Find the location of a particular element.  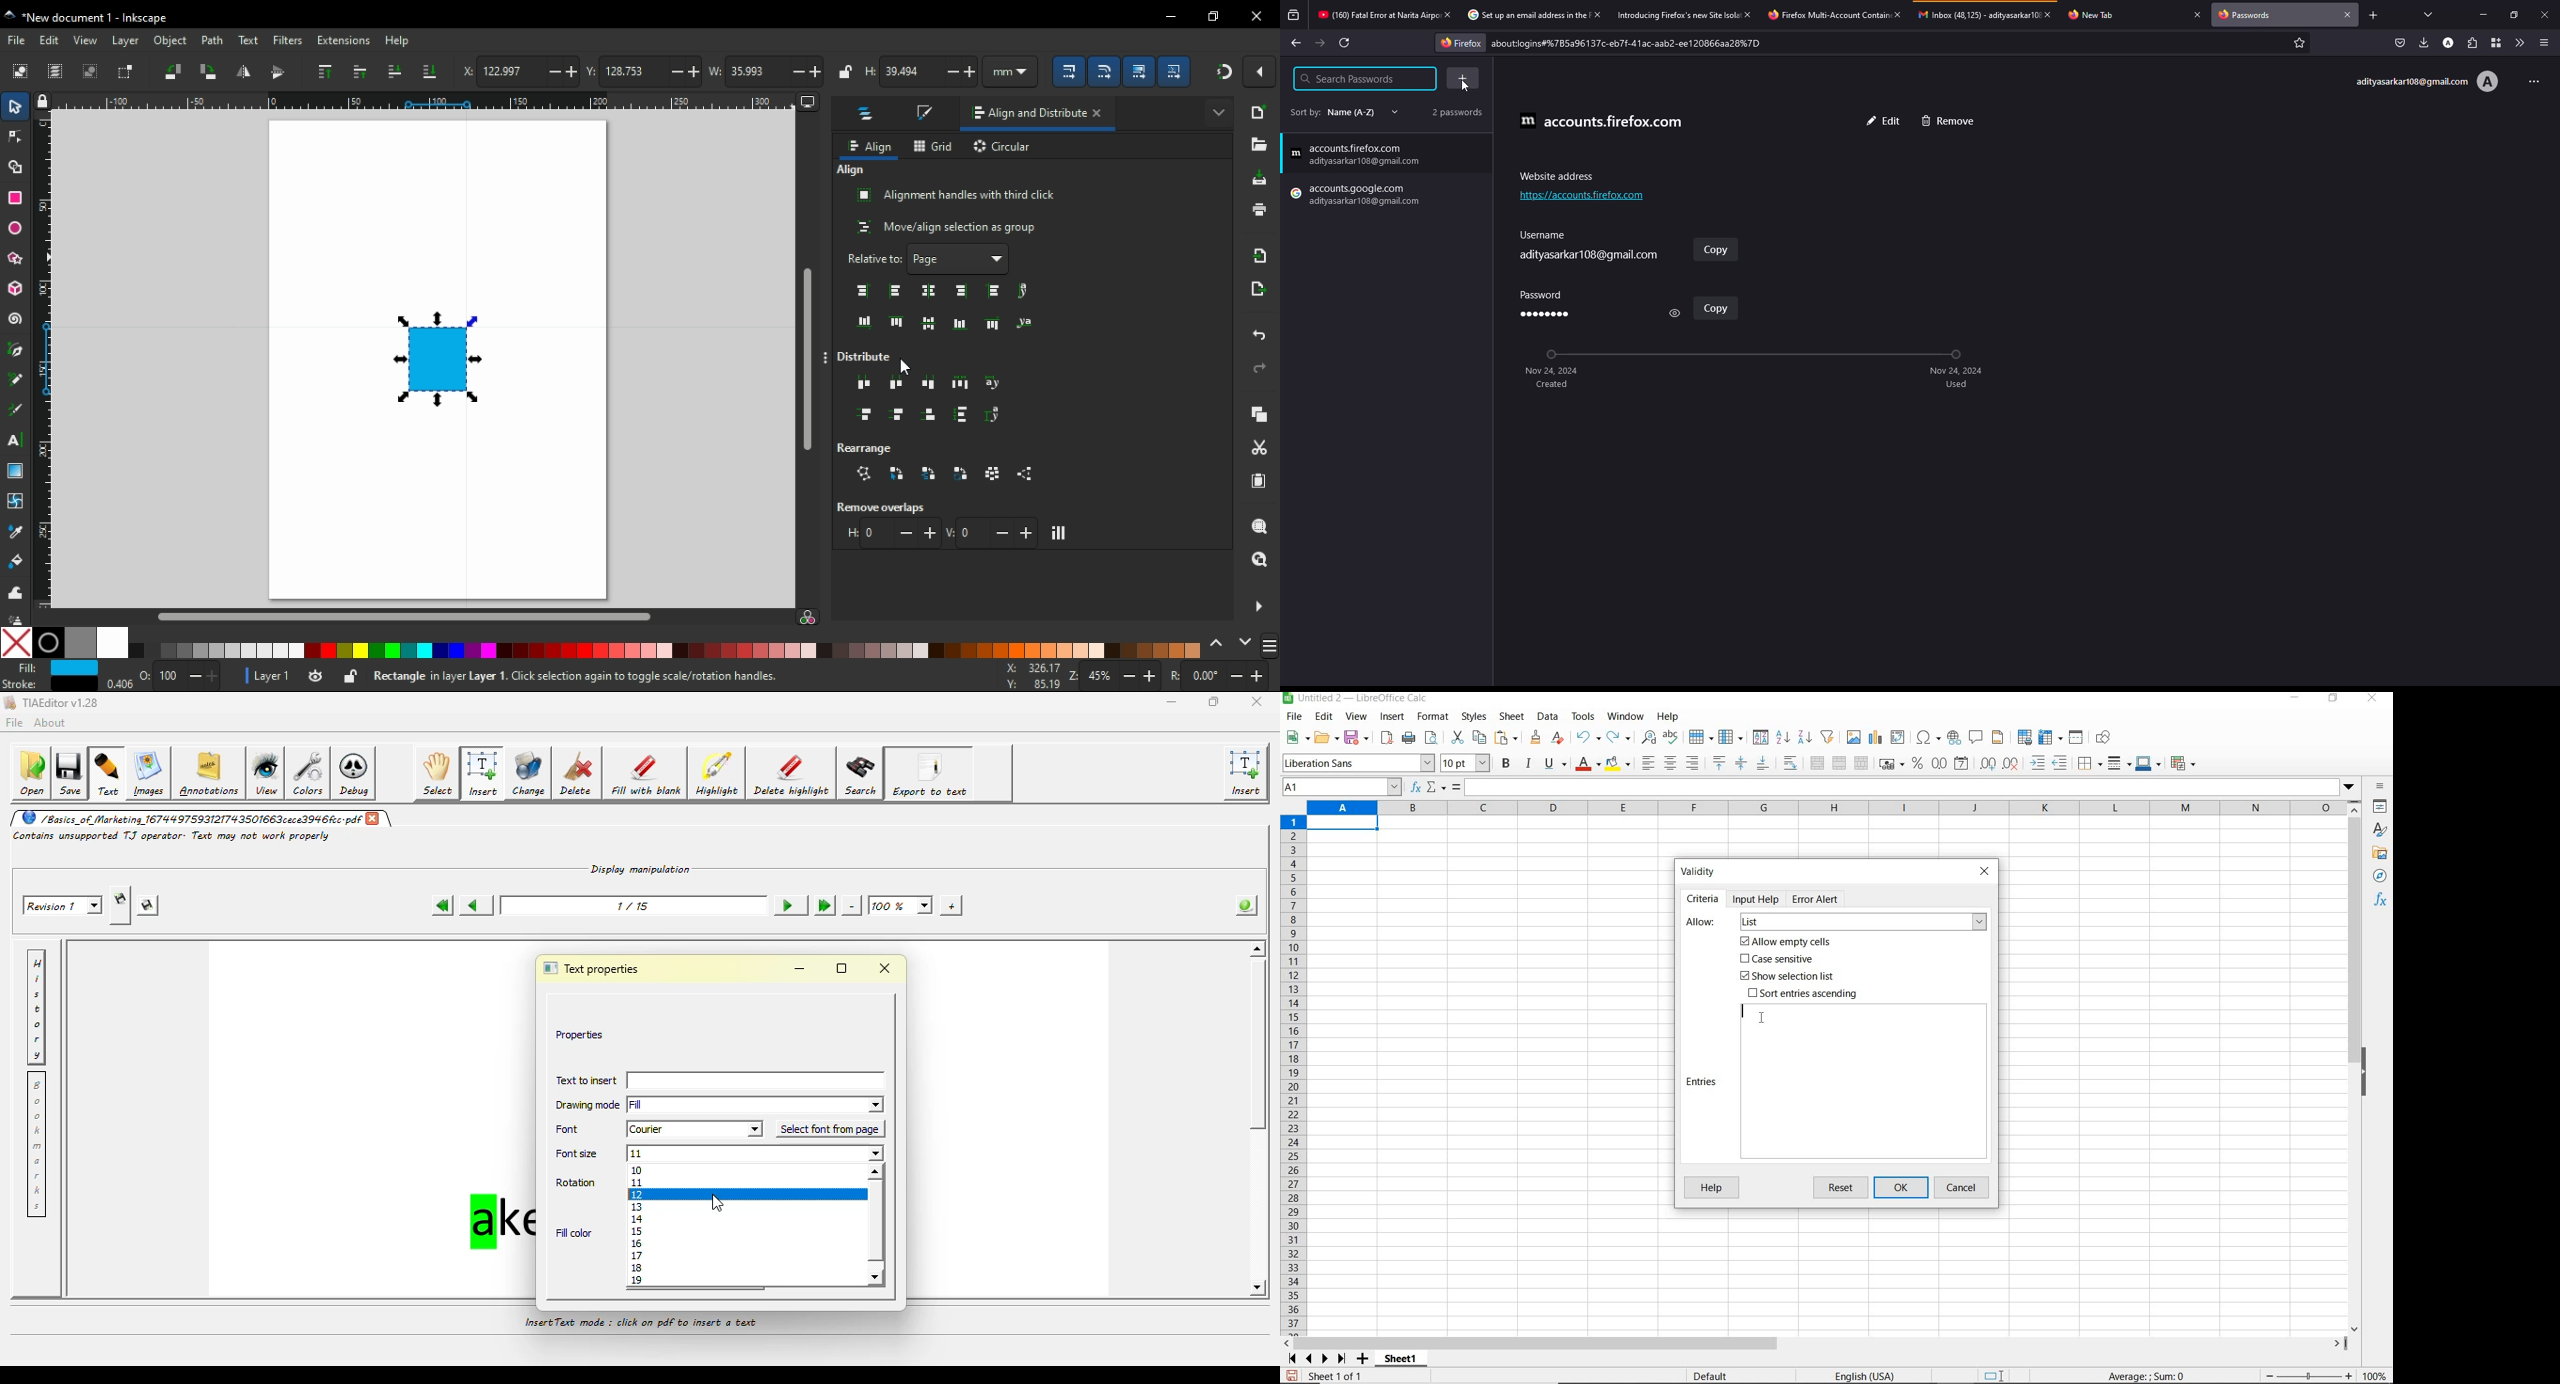

align bottom edge of objects to top edge of anchor is located at coordinates (865, 322).